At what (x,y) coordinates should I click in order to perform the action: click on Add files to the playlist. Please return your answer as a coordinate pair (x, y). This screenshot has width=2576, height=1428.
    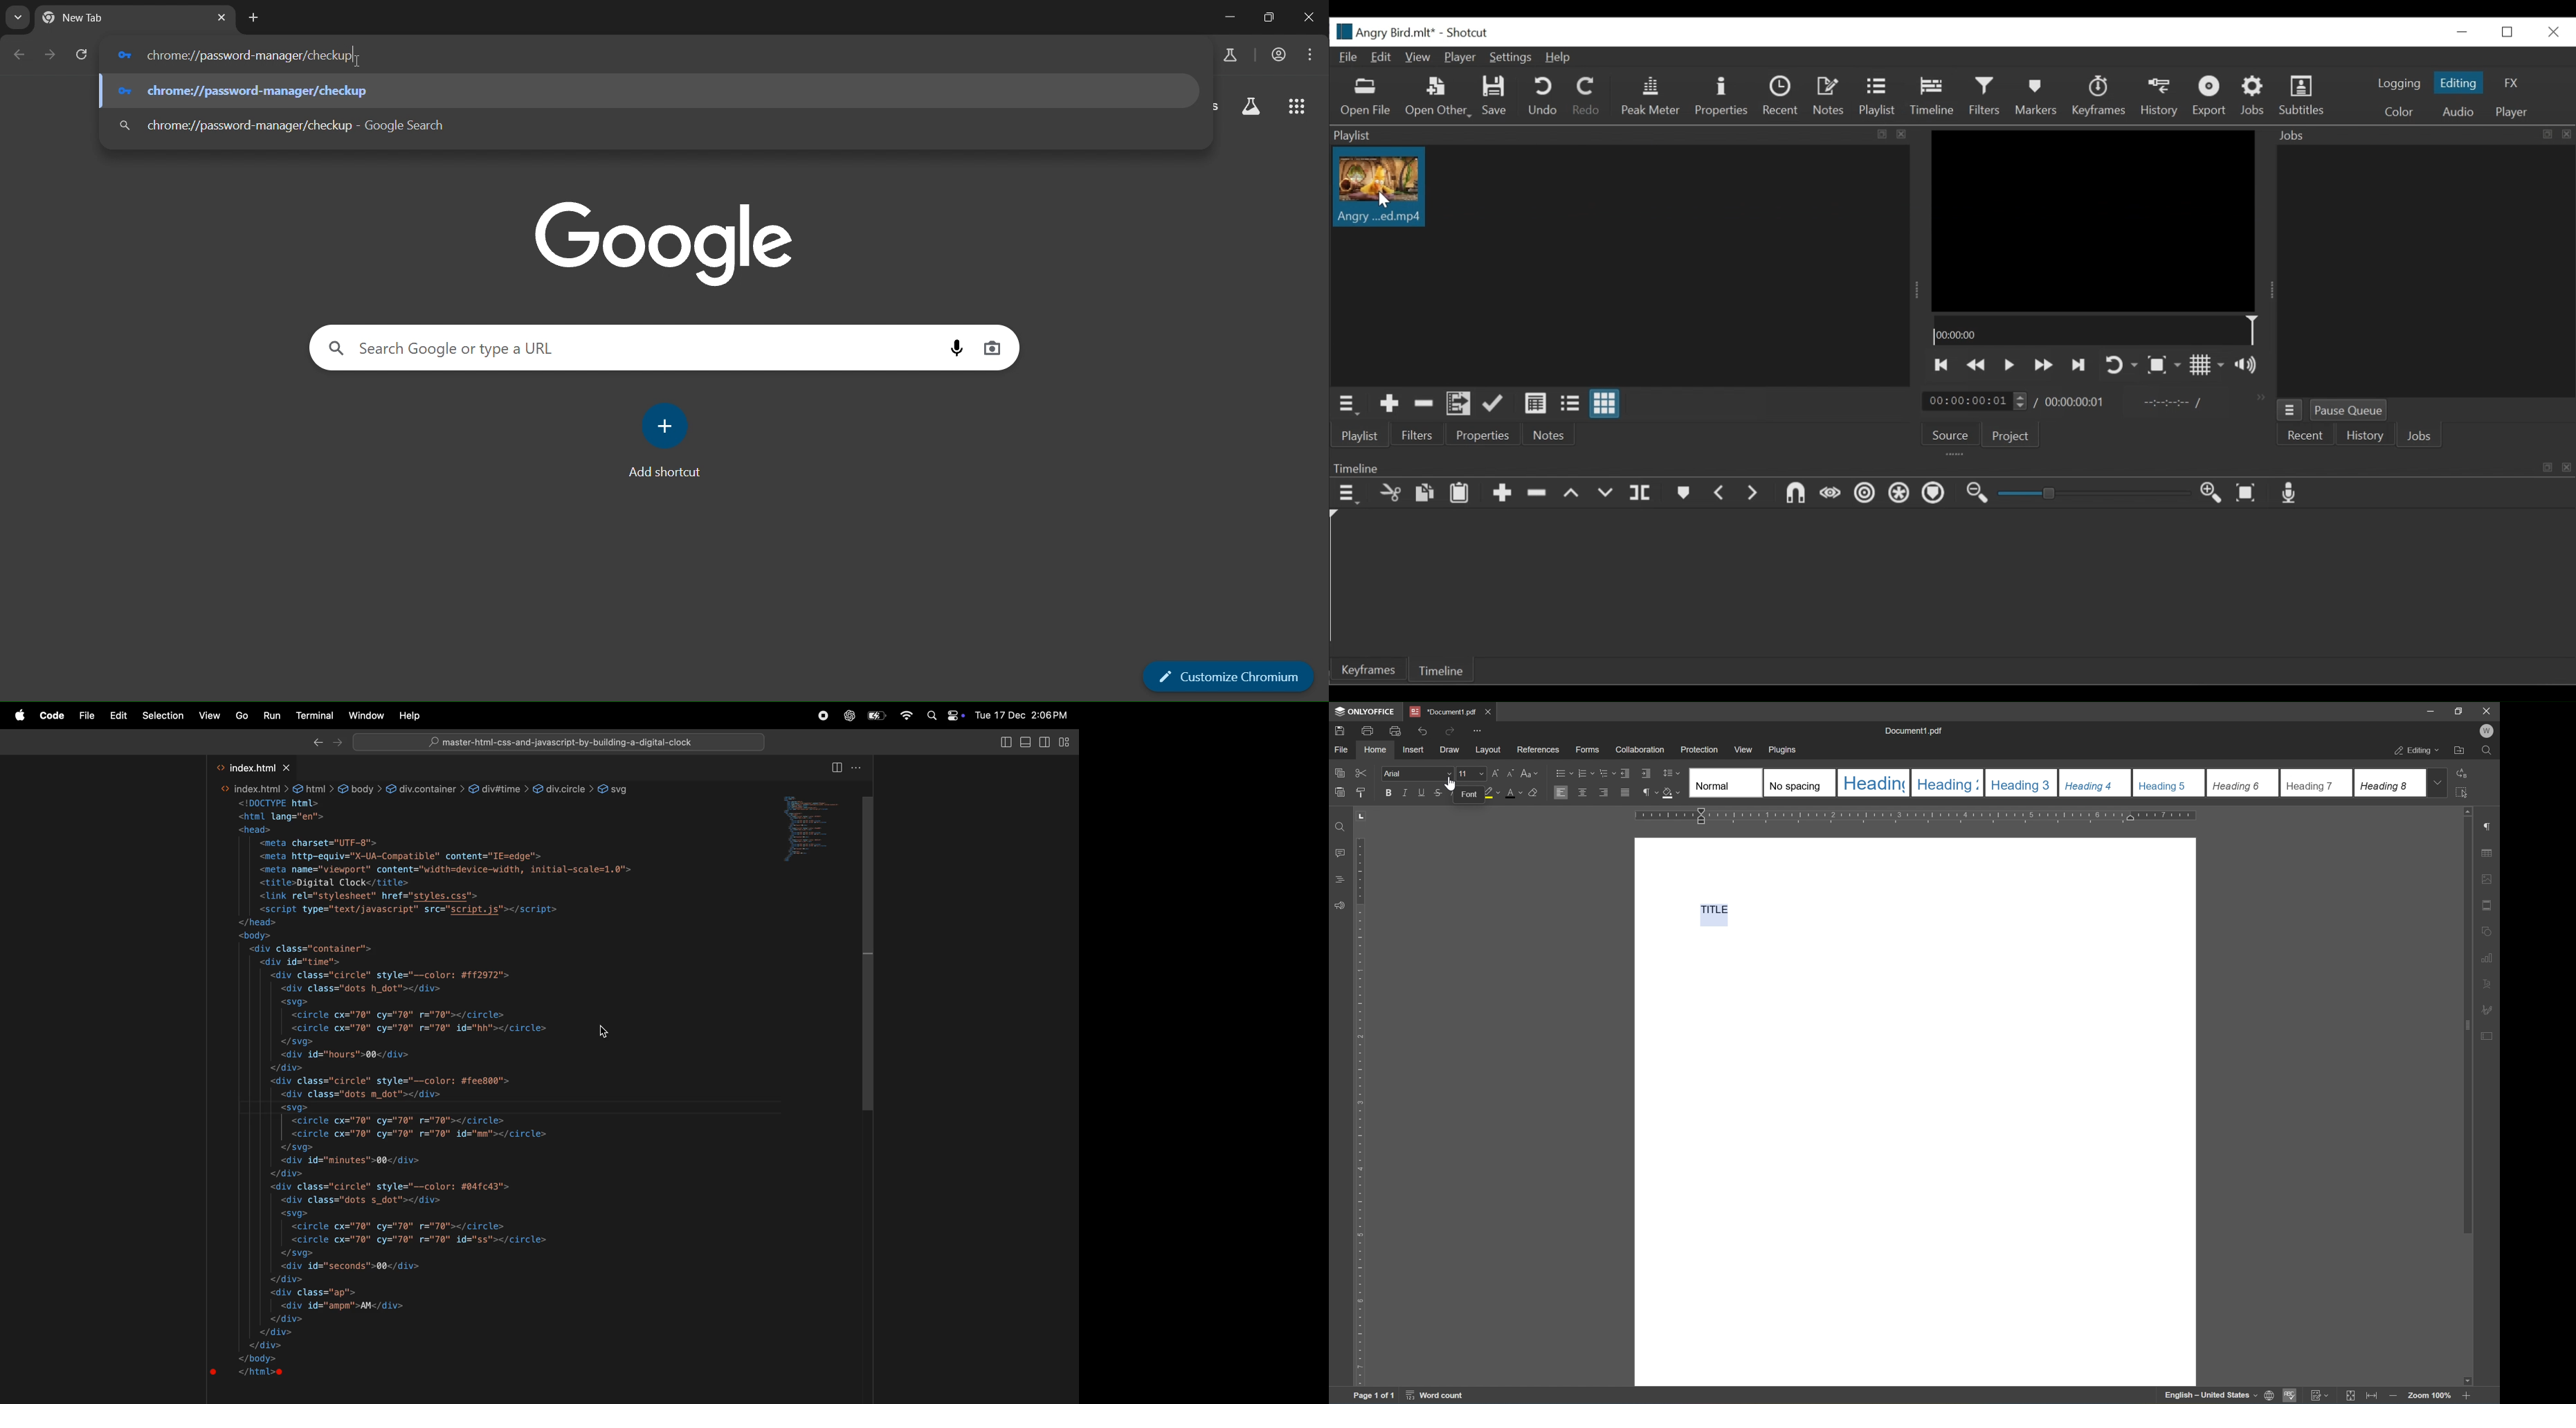
    Looking at the image, I should click on (1458, 405).